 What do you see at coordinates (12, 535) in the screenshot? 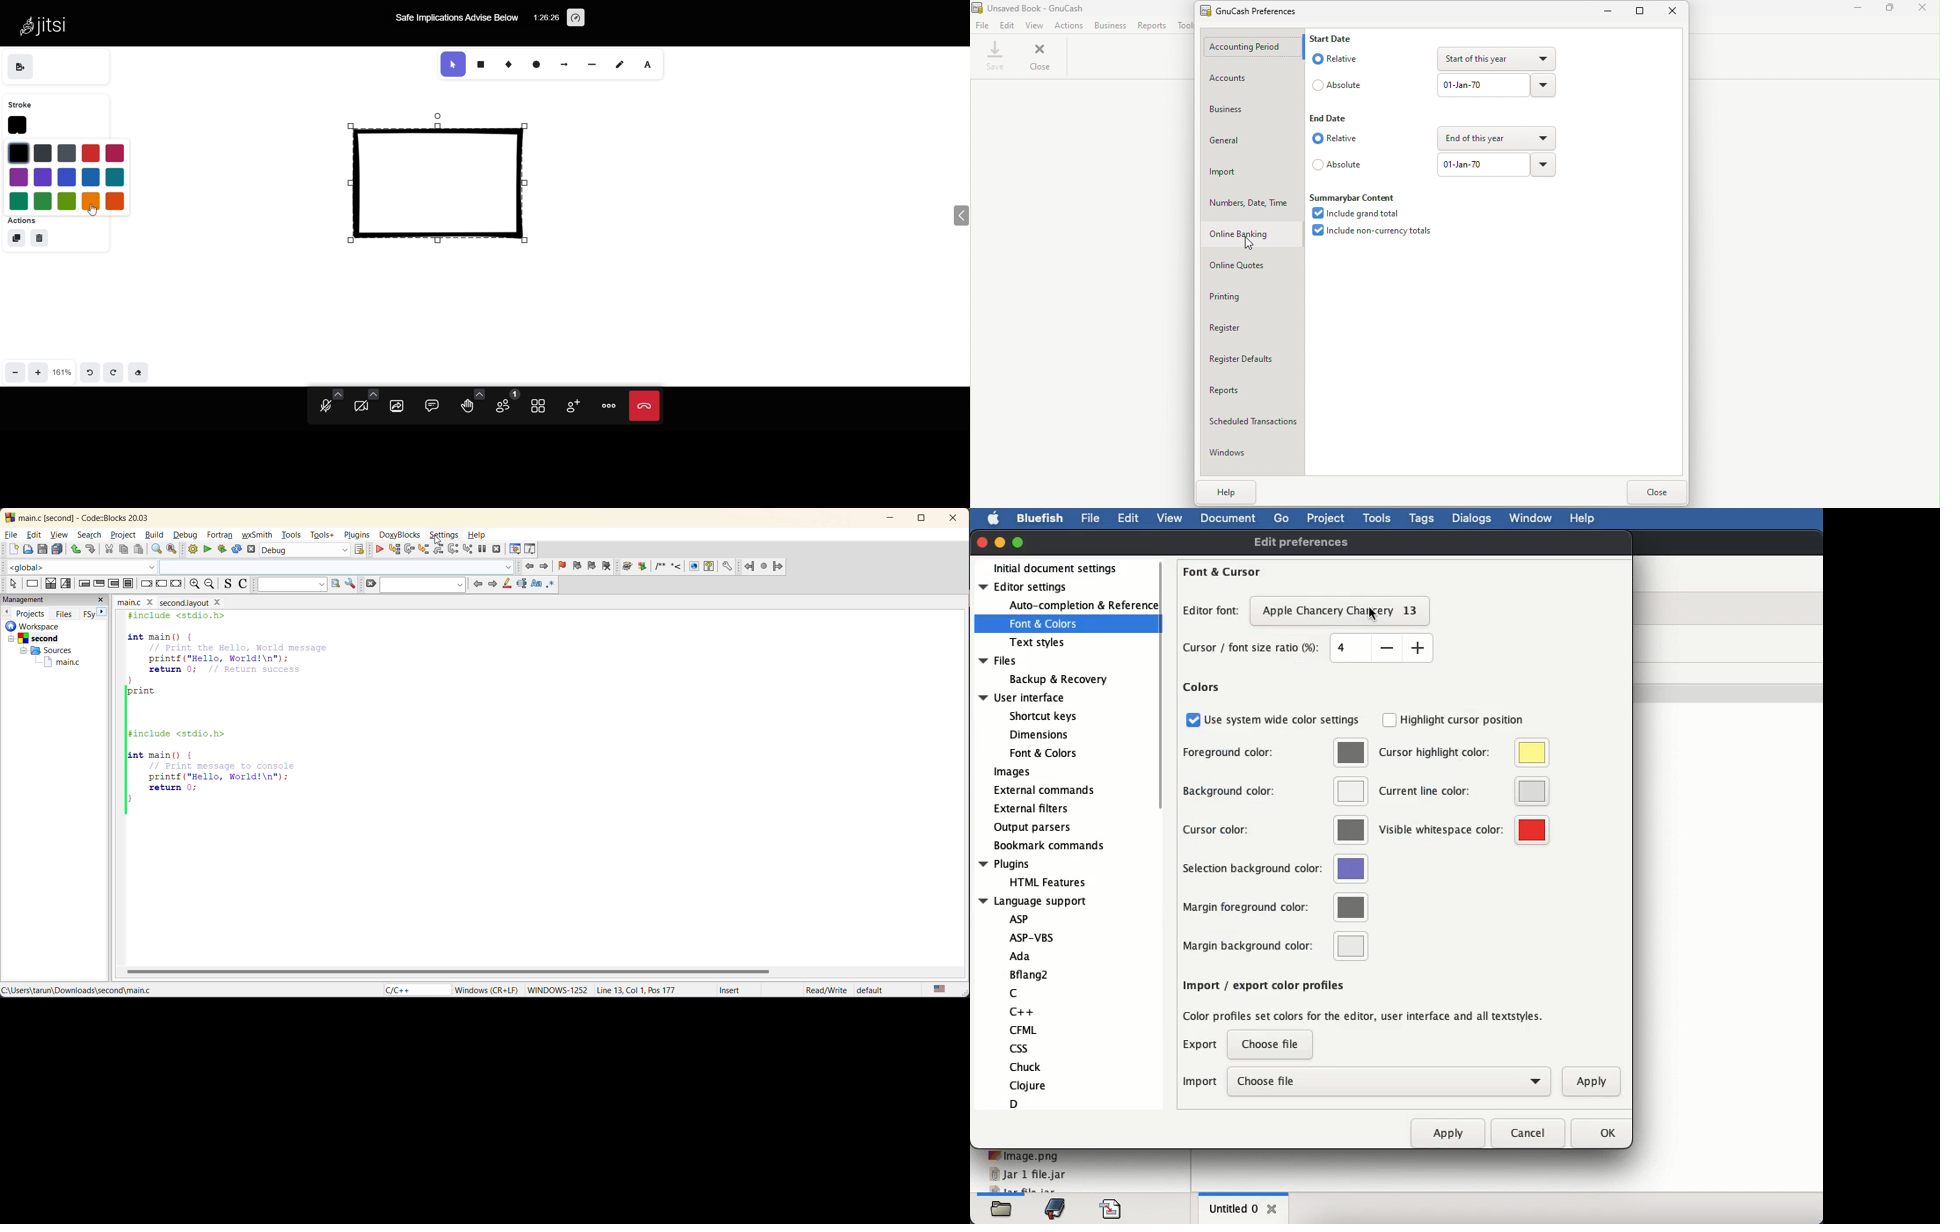
I see `file` at bounding box center [12, 535].